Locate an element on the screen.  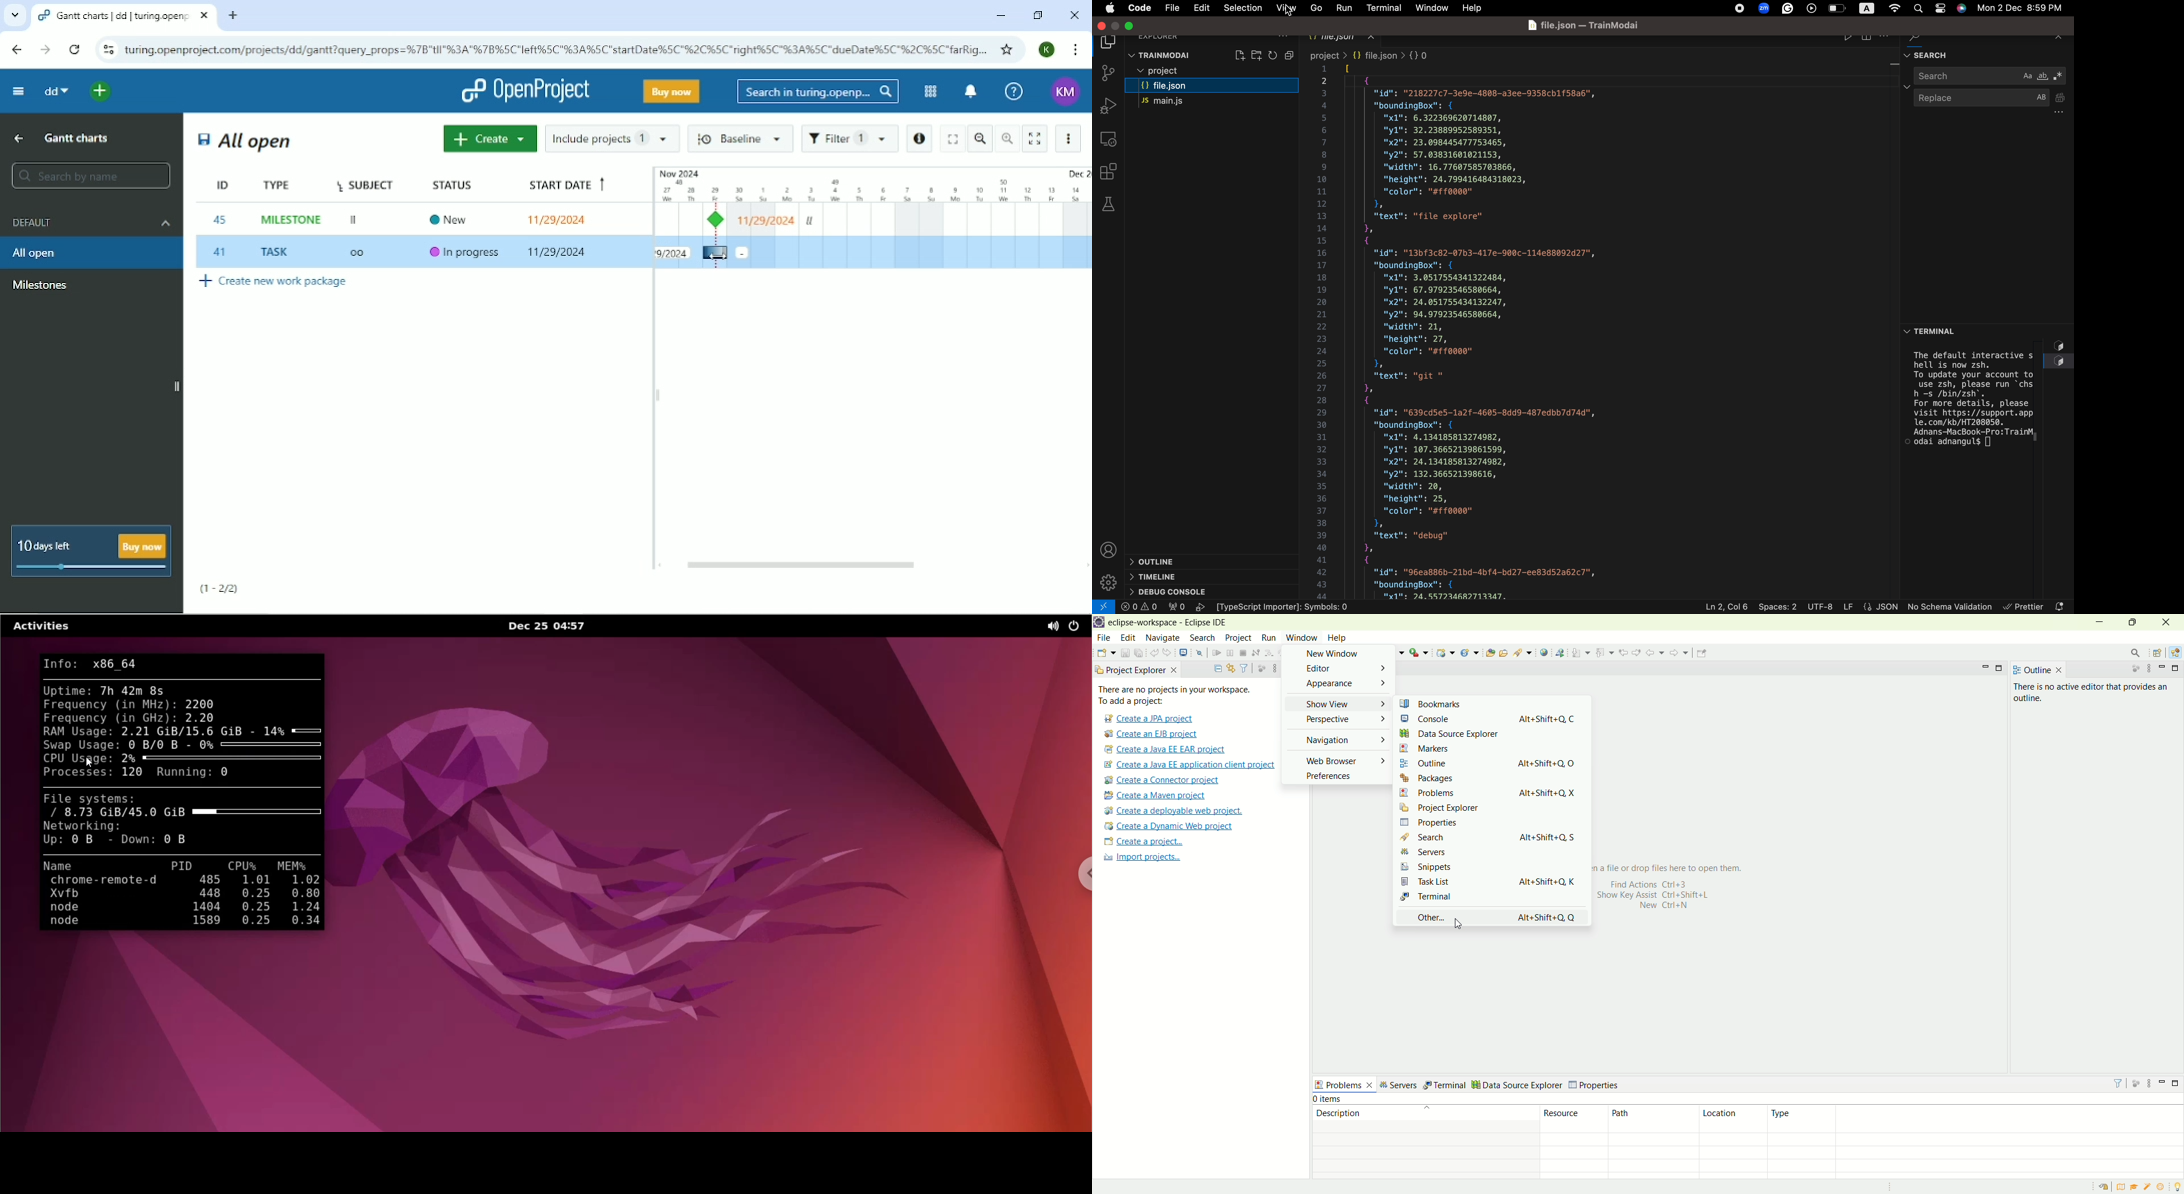
tests is located at coordinates (1108, 204).